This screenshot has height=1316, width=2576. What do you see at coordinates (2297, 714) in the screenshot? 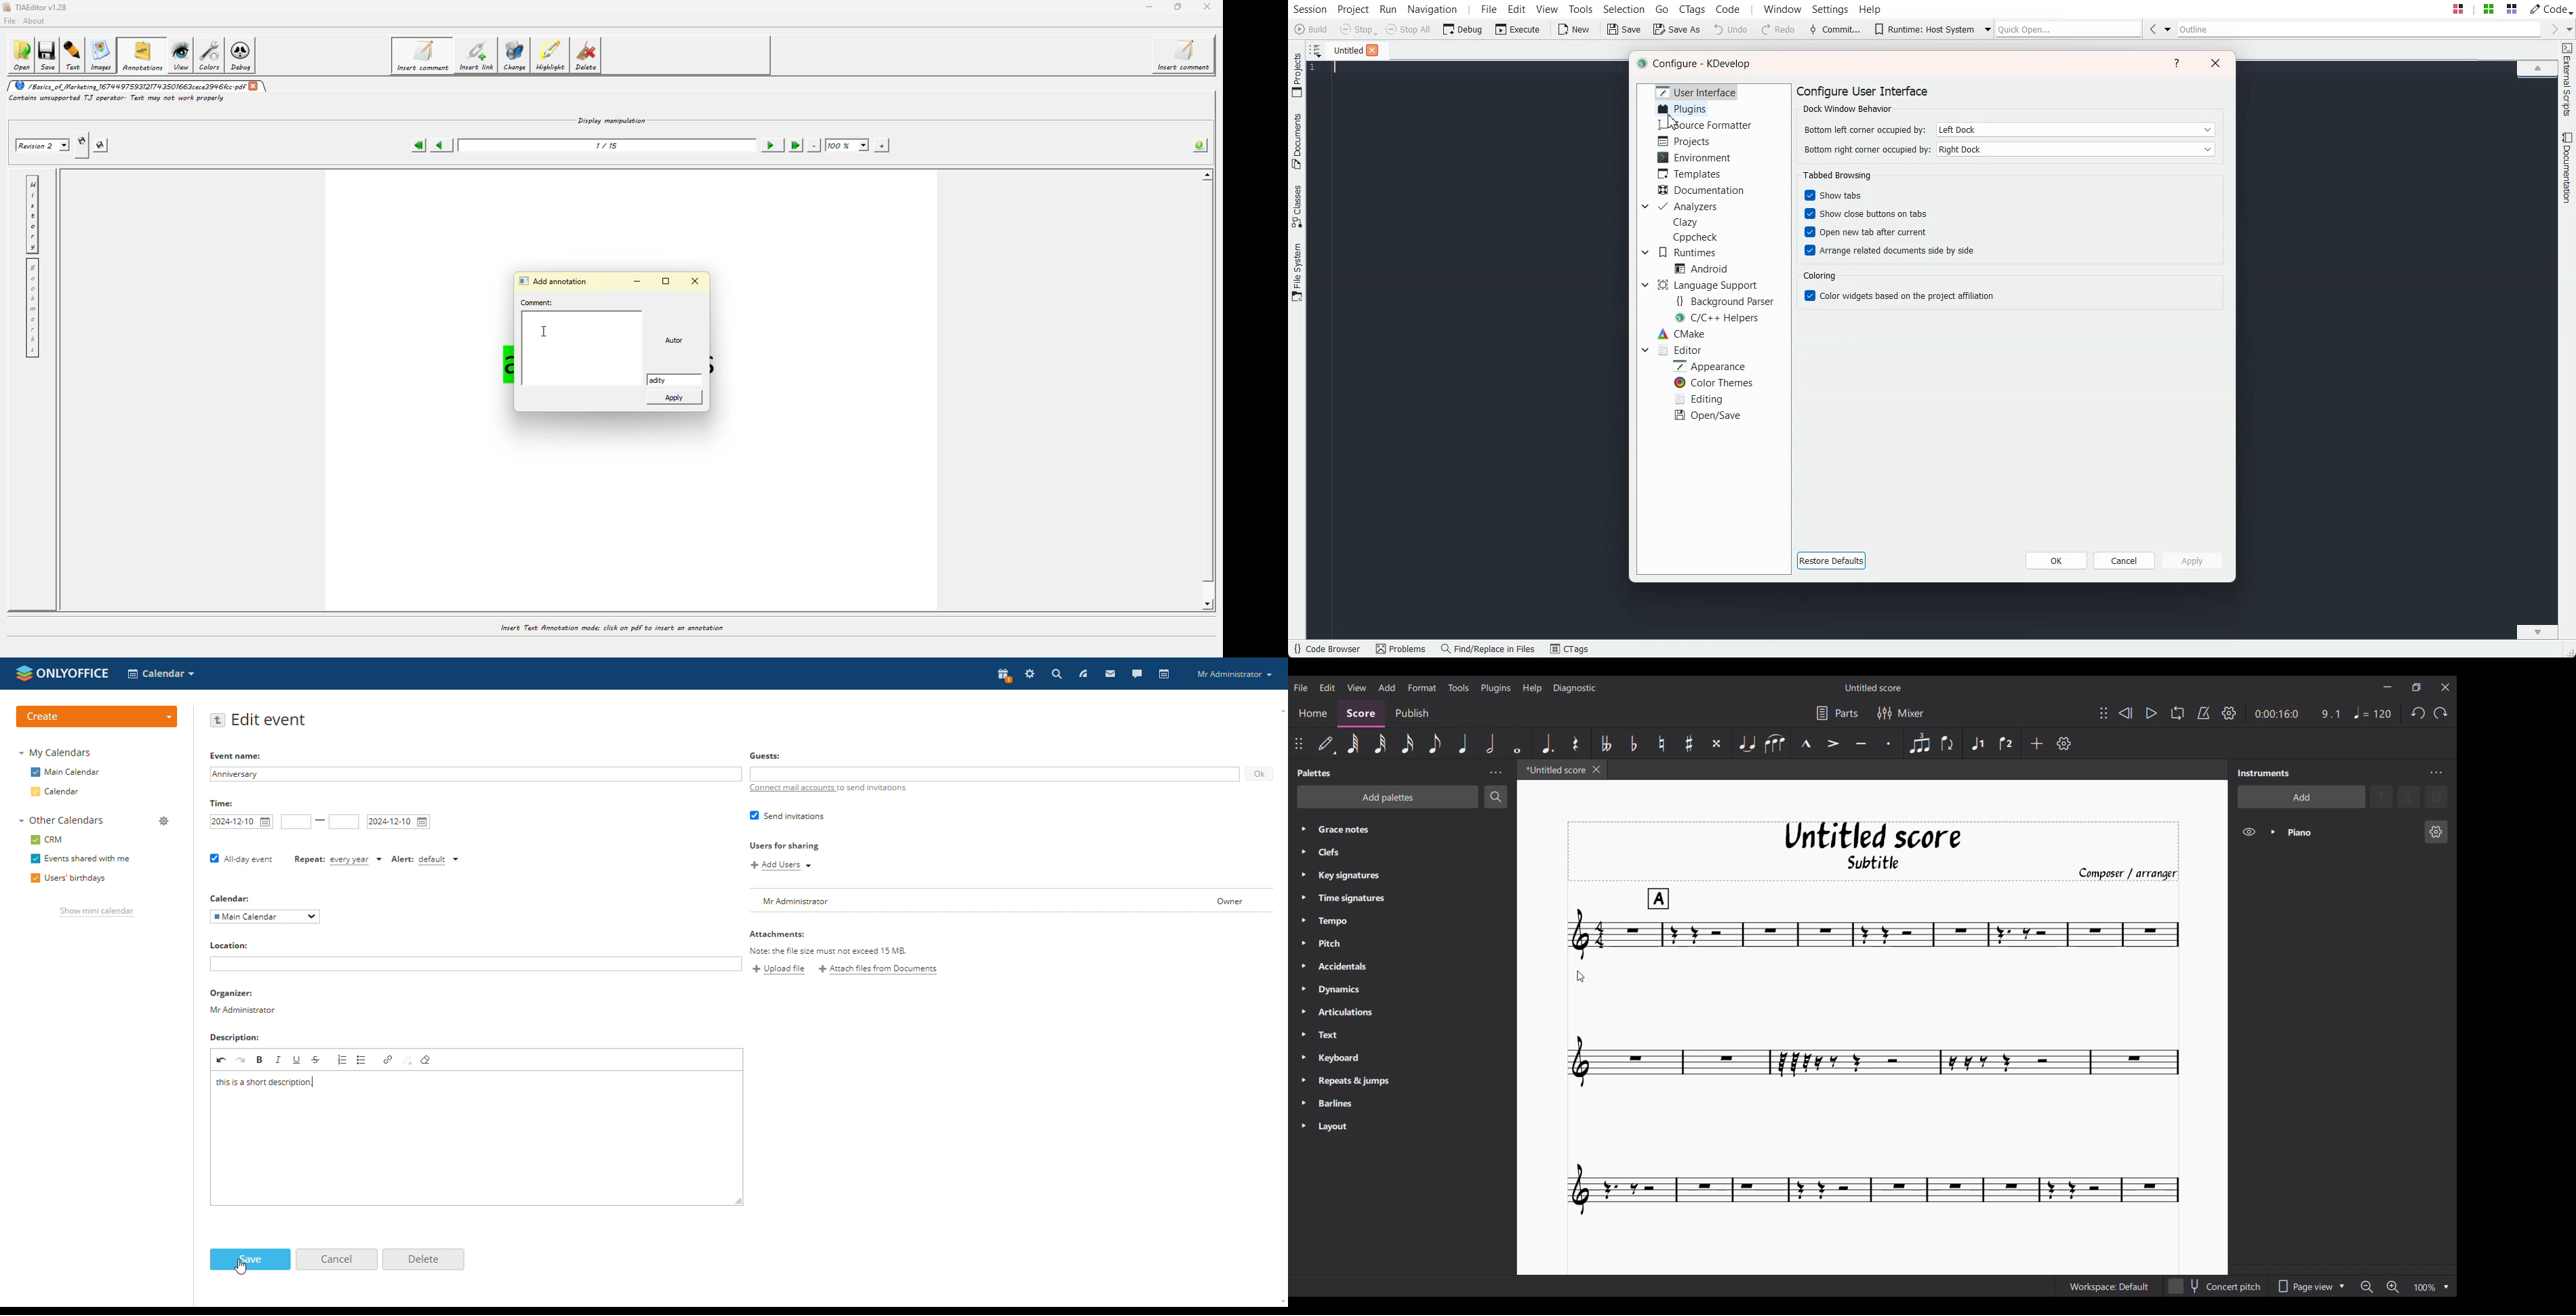
I see `Ratio and duration of current note in score` at bounding box center [2297, 714].